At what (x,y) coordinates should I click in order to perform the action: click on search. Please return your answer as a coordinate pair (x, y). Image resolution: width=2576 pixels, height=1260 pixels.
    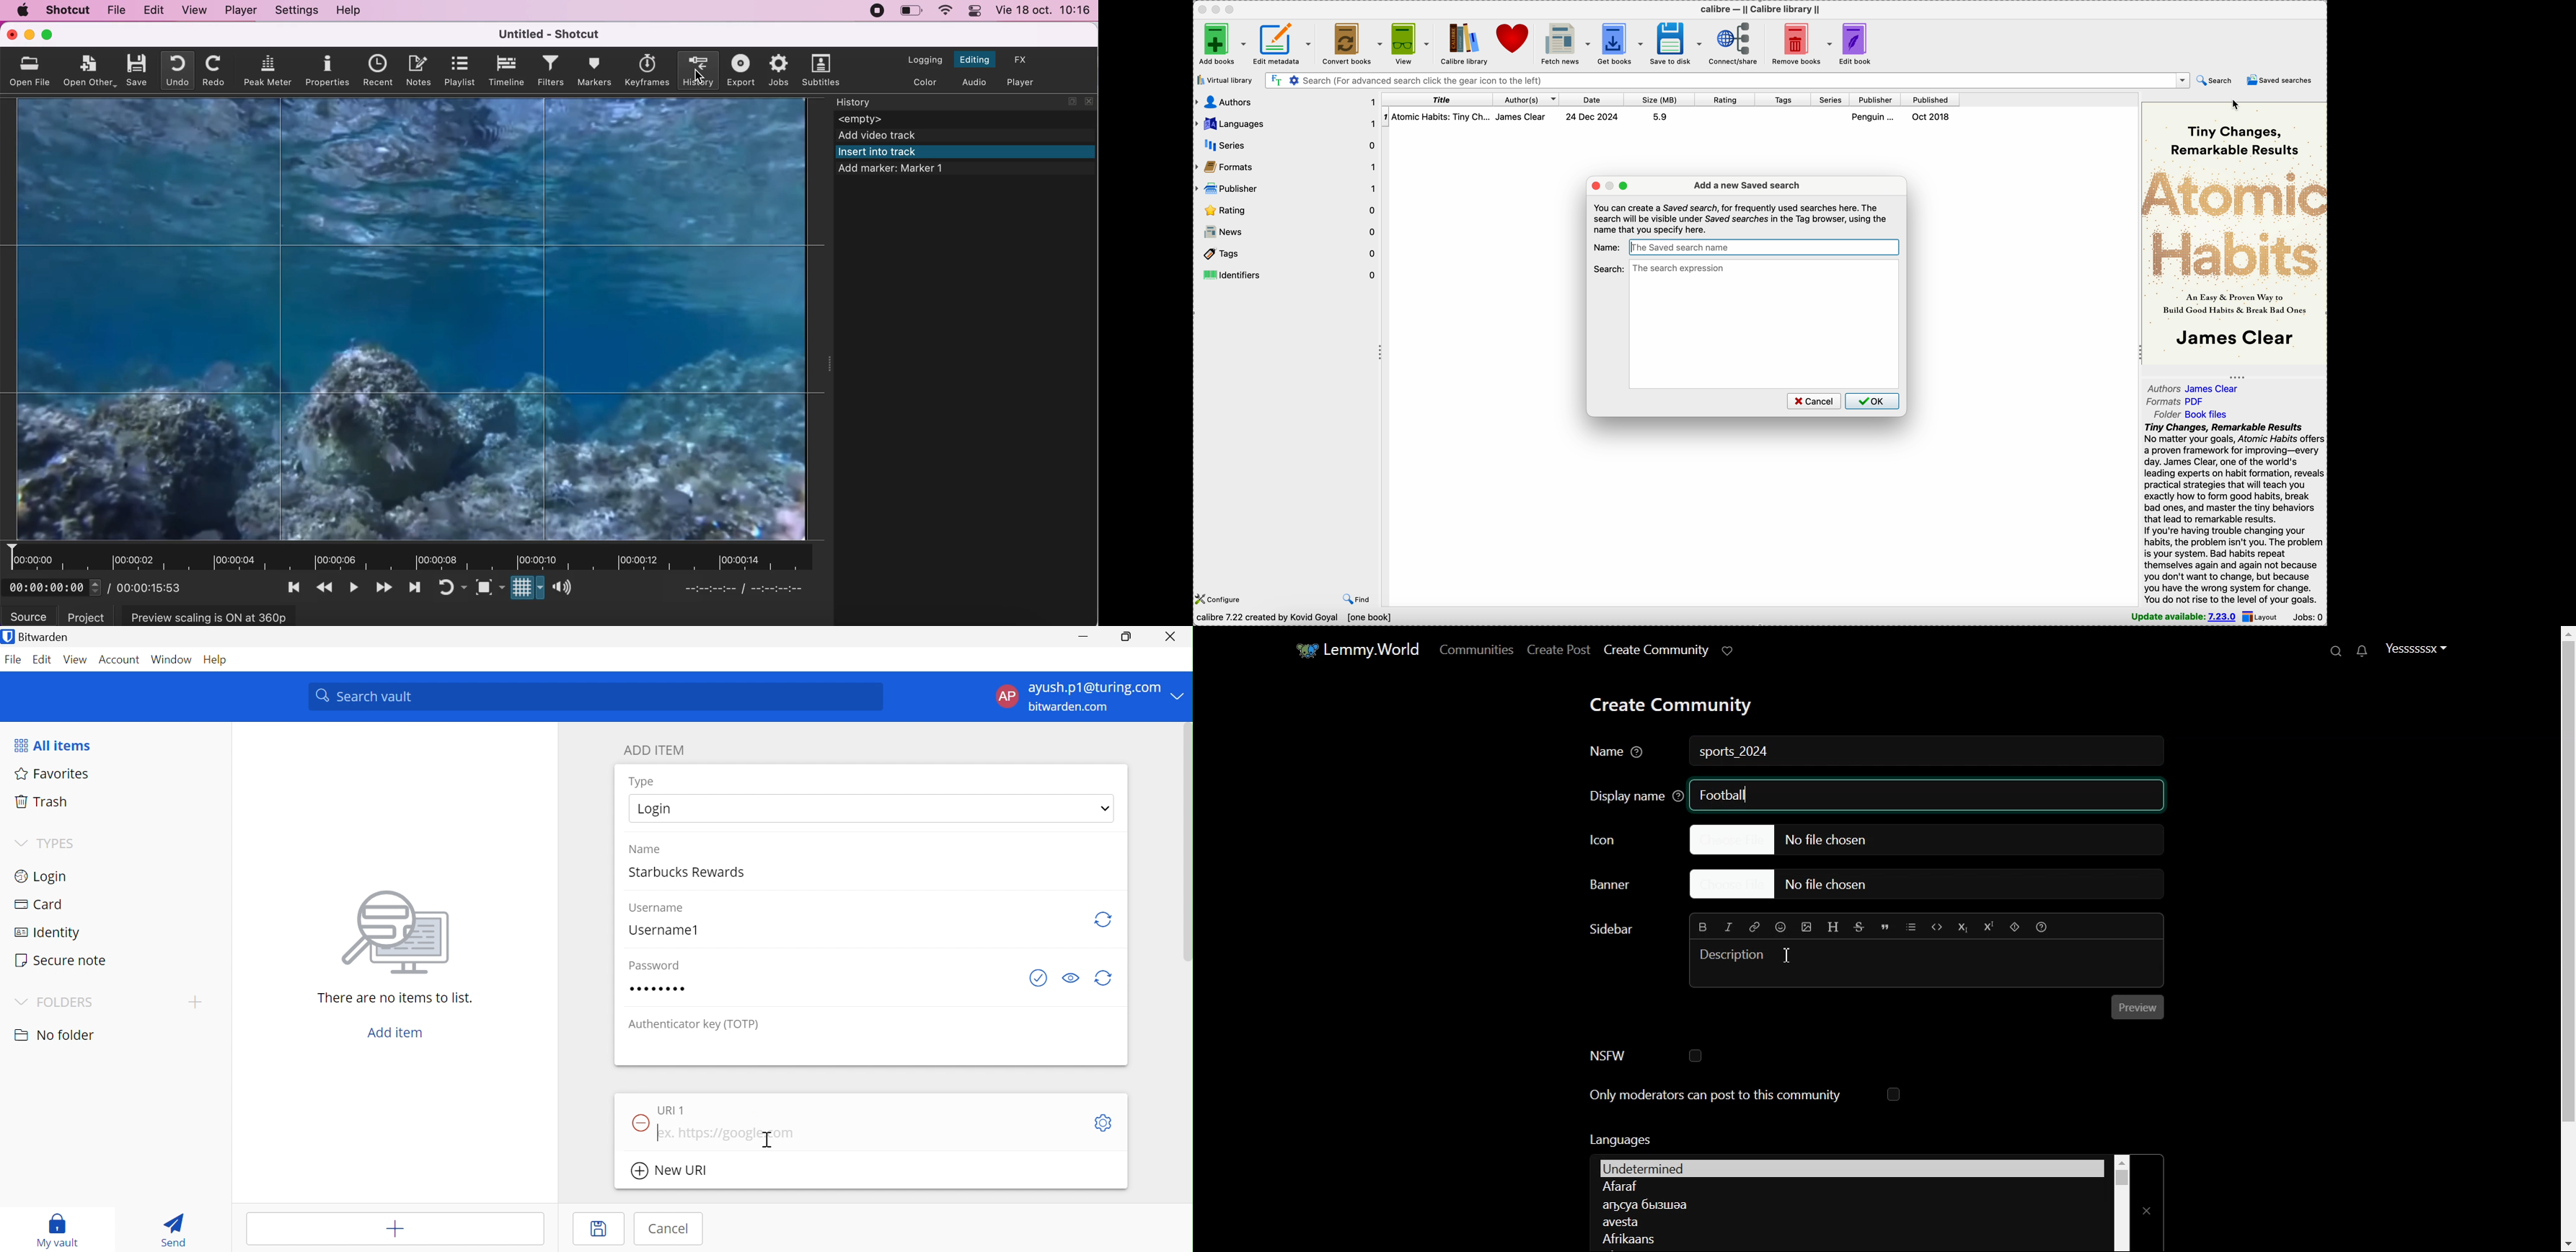
    Looking at the image, I should click on (2214, 80).